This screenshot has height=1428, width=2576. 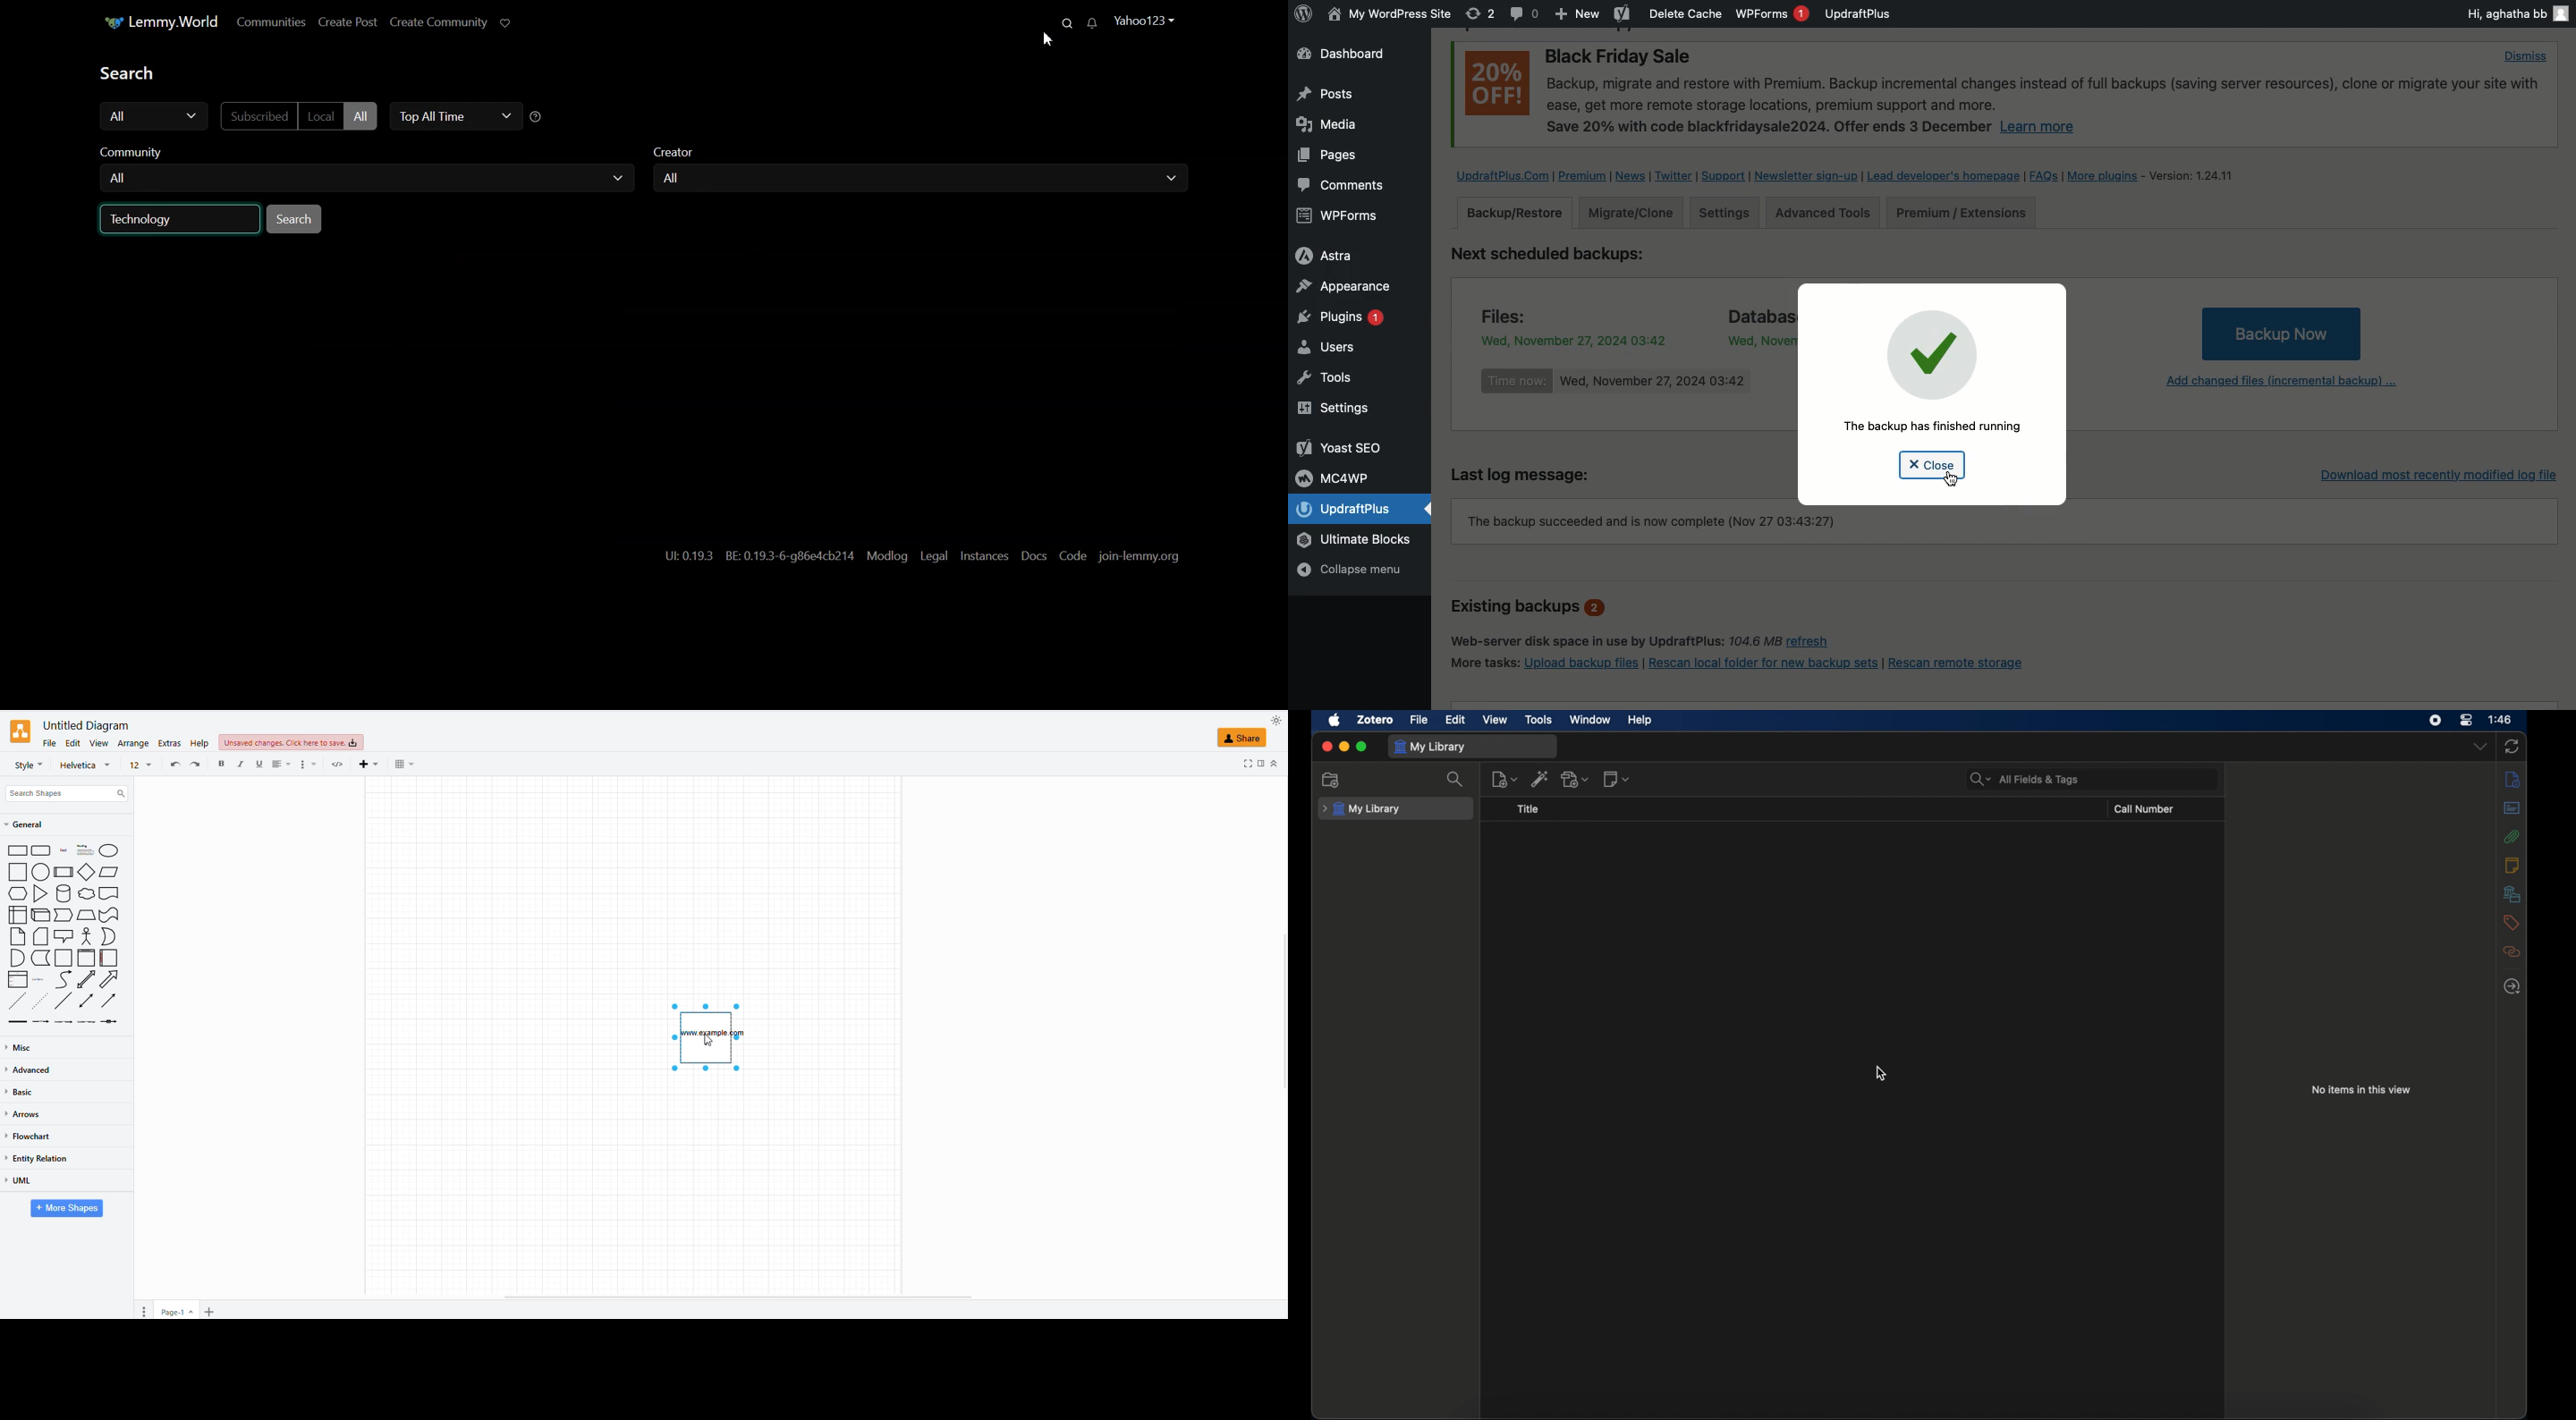 I want to click on arrow, so click(x=112, y=980).